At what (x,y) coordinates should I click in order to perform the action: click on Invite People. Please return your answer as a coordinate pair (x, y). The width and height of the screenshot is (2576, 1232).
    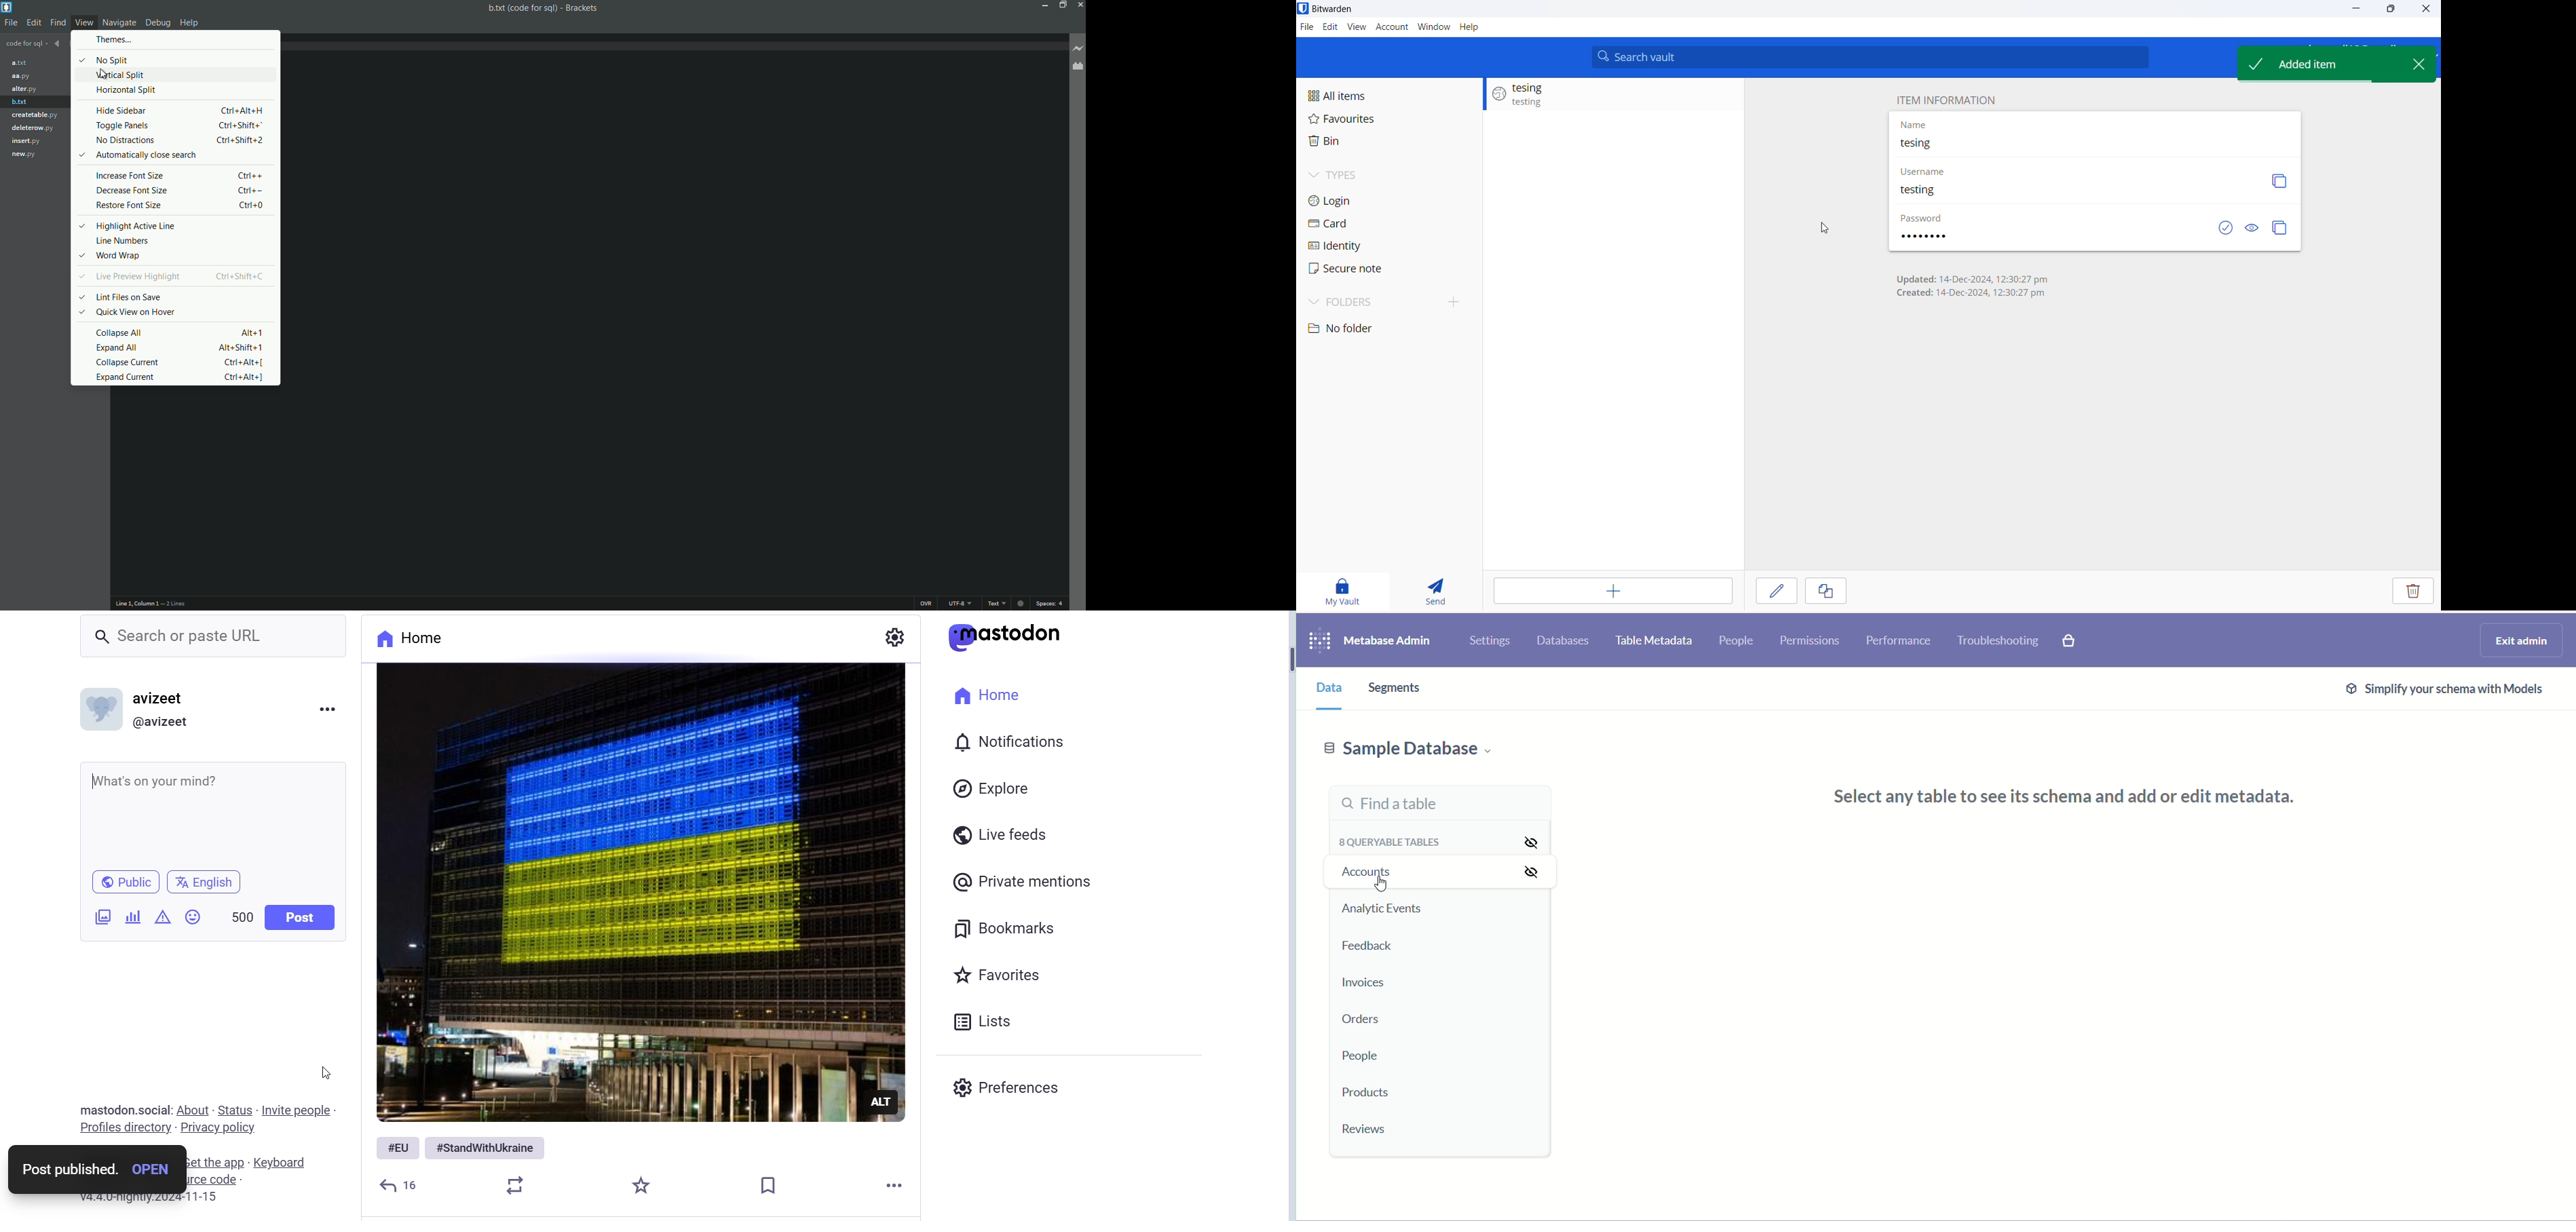
    Looking at the image, I should click on (296, 1111).